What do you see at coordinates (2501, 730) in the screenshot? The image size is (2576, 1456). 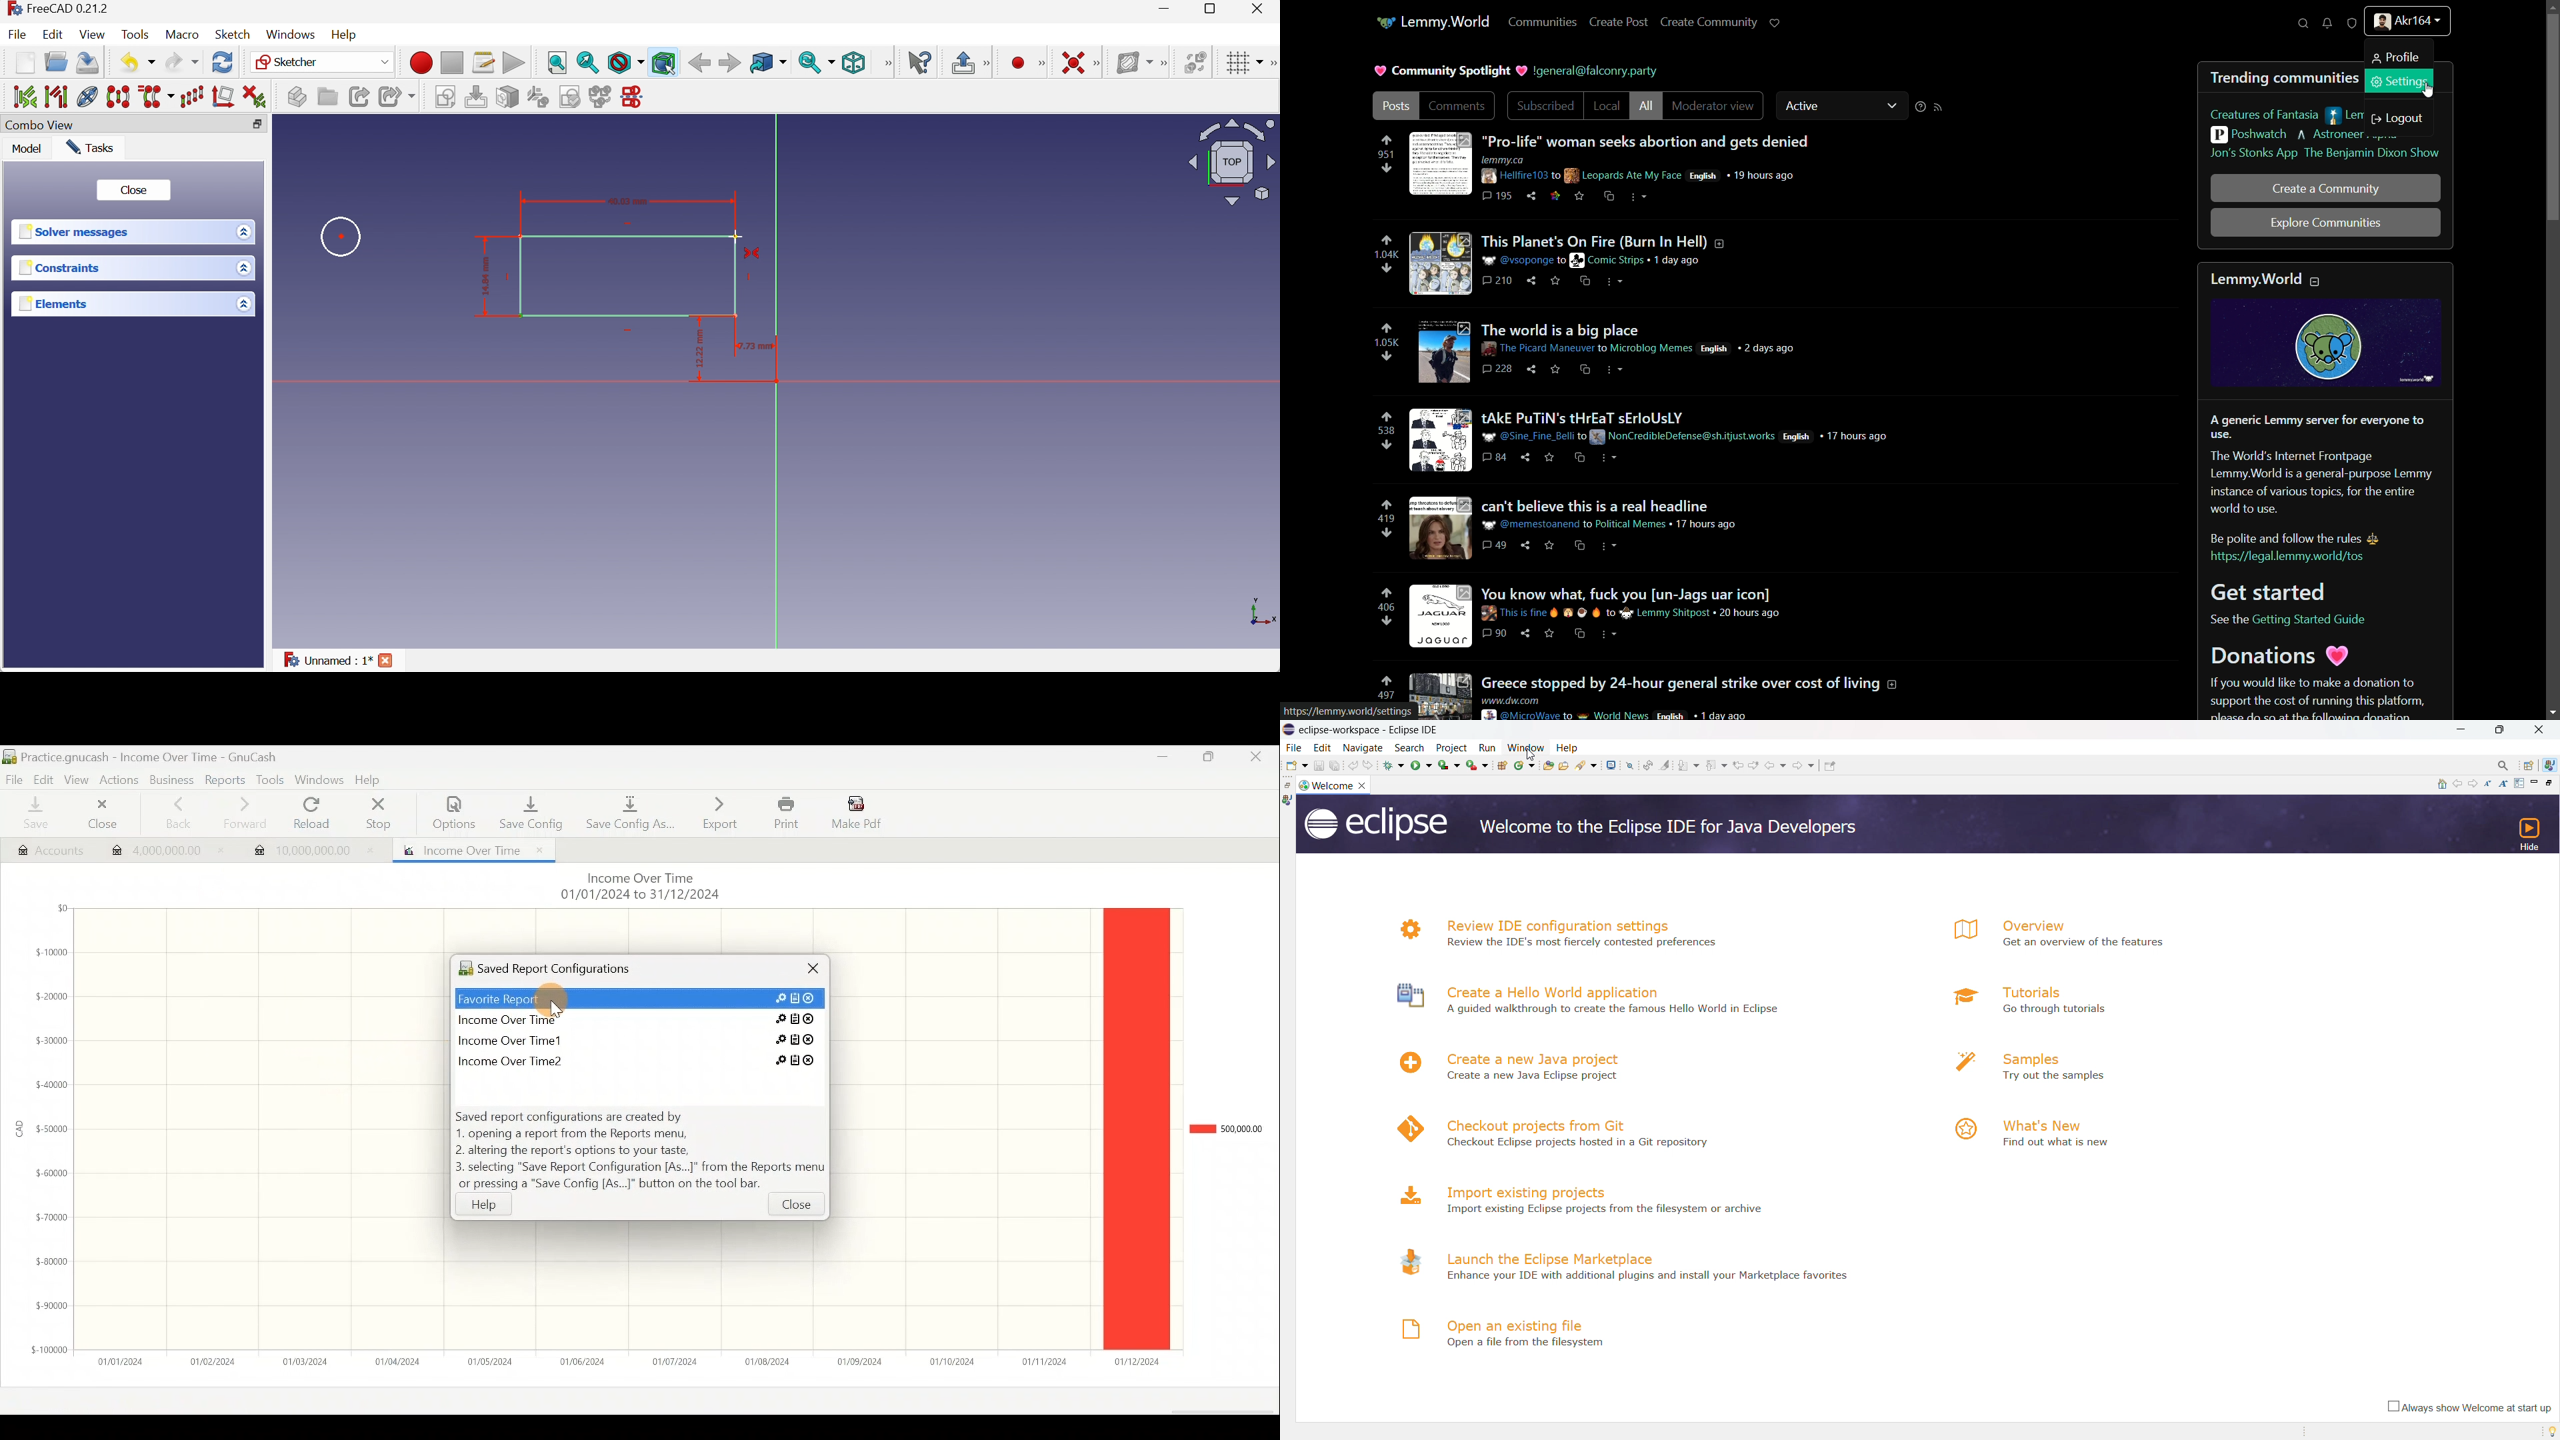 I see `maximize` at bounding box center [2501, 730].